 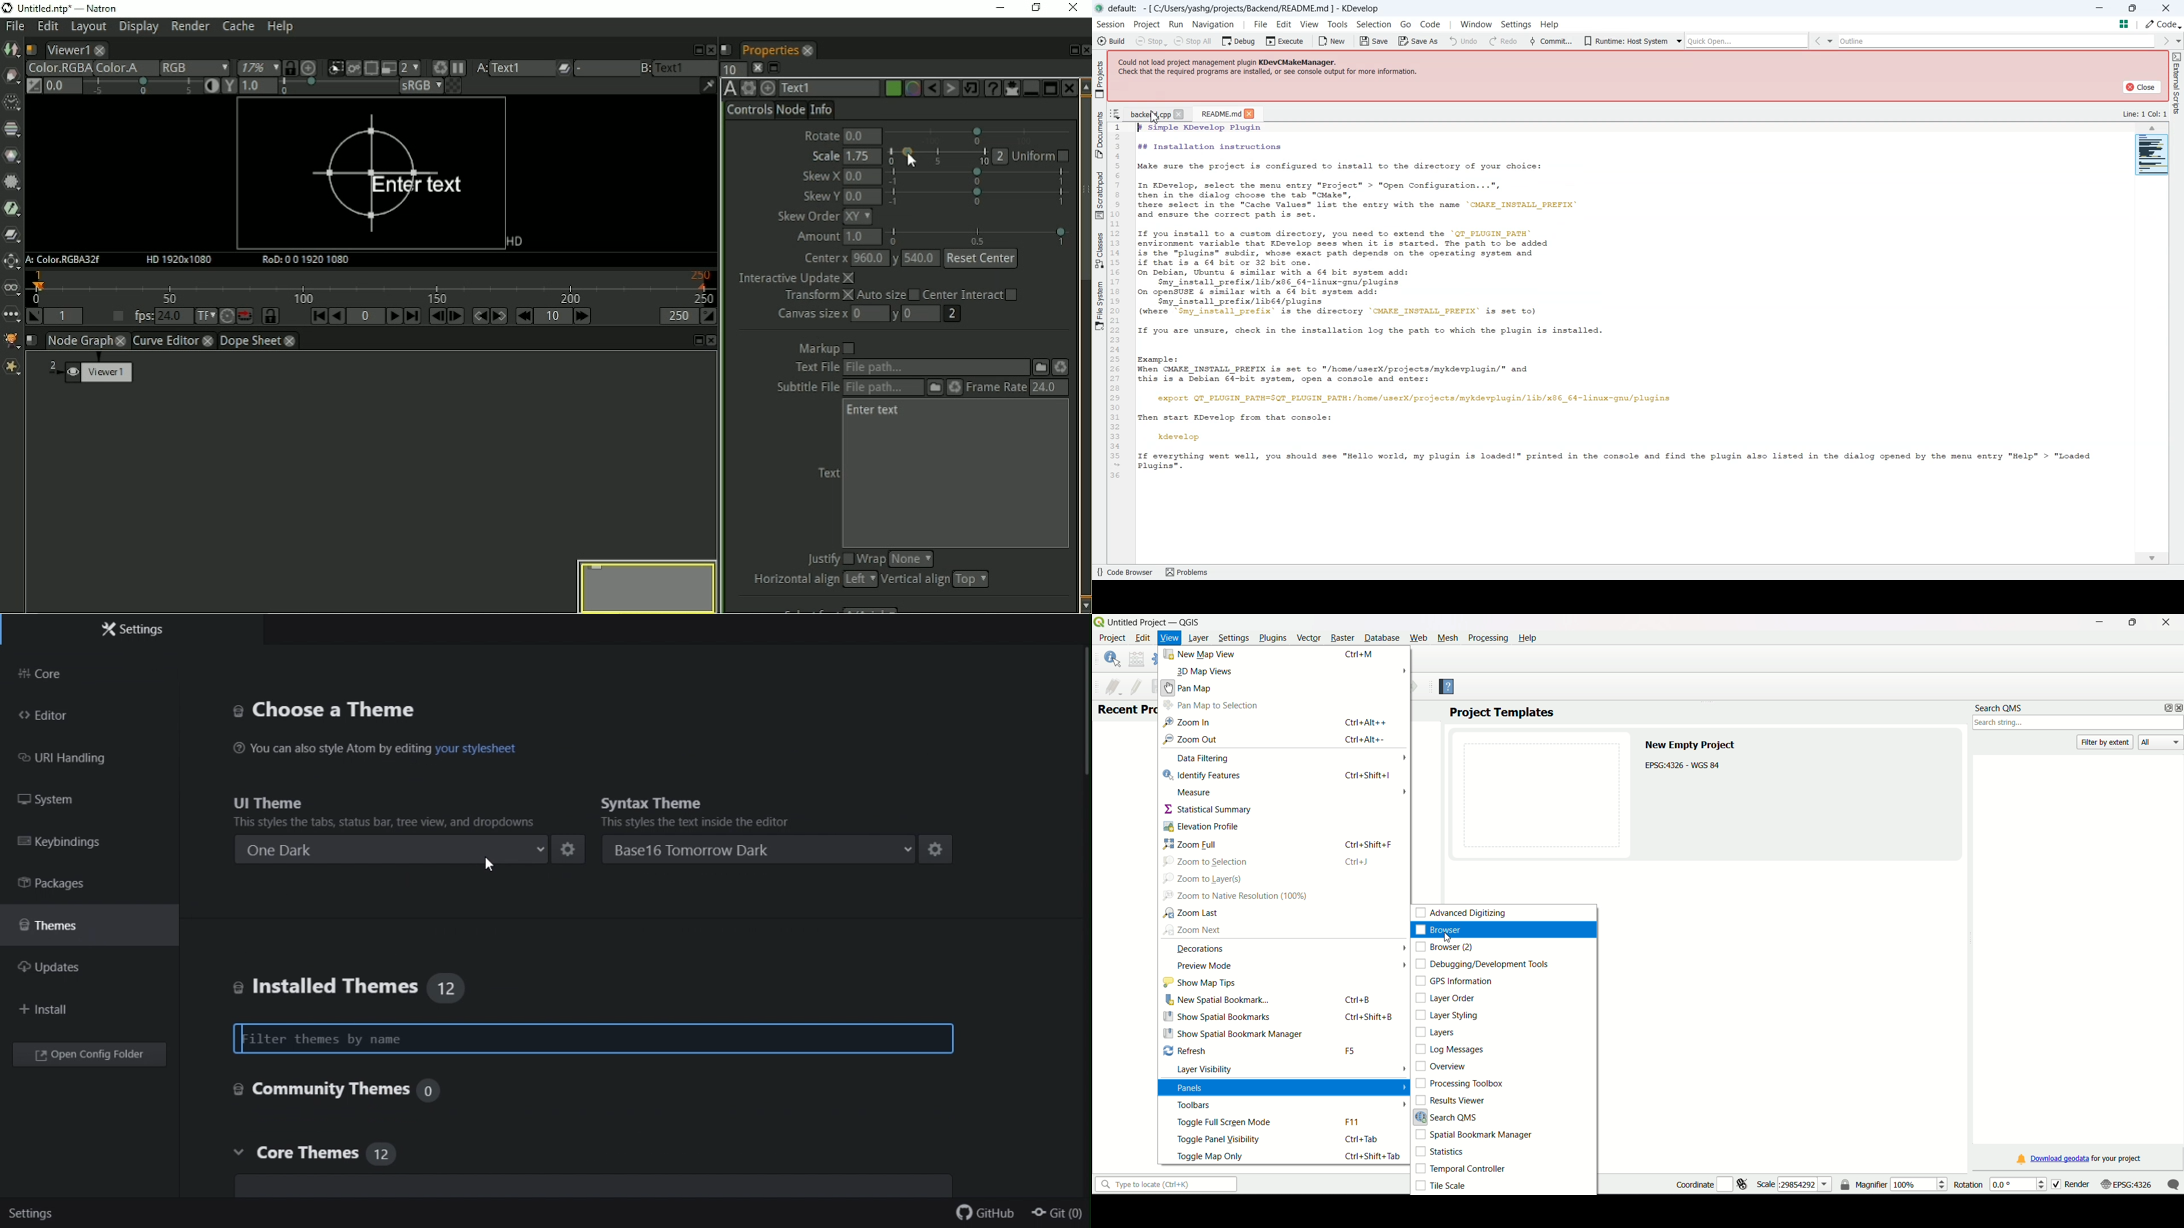 I want to click on debugging development tools, so click(x=1482, y=964).